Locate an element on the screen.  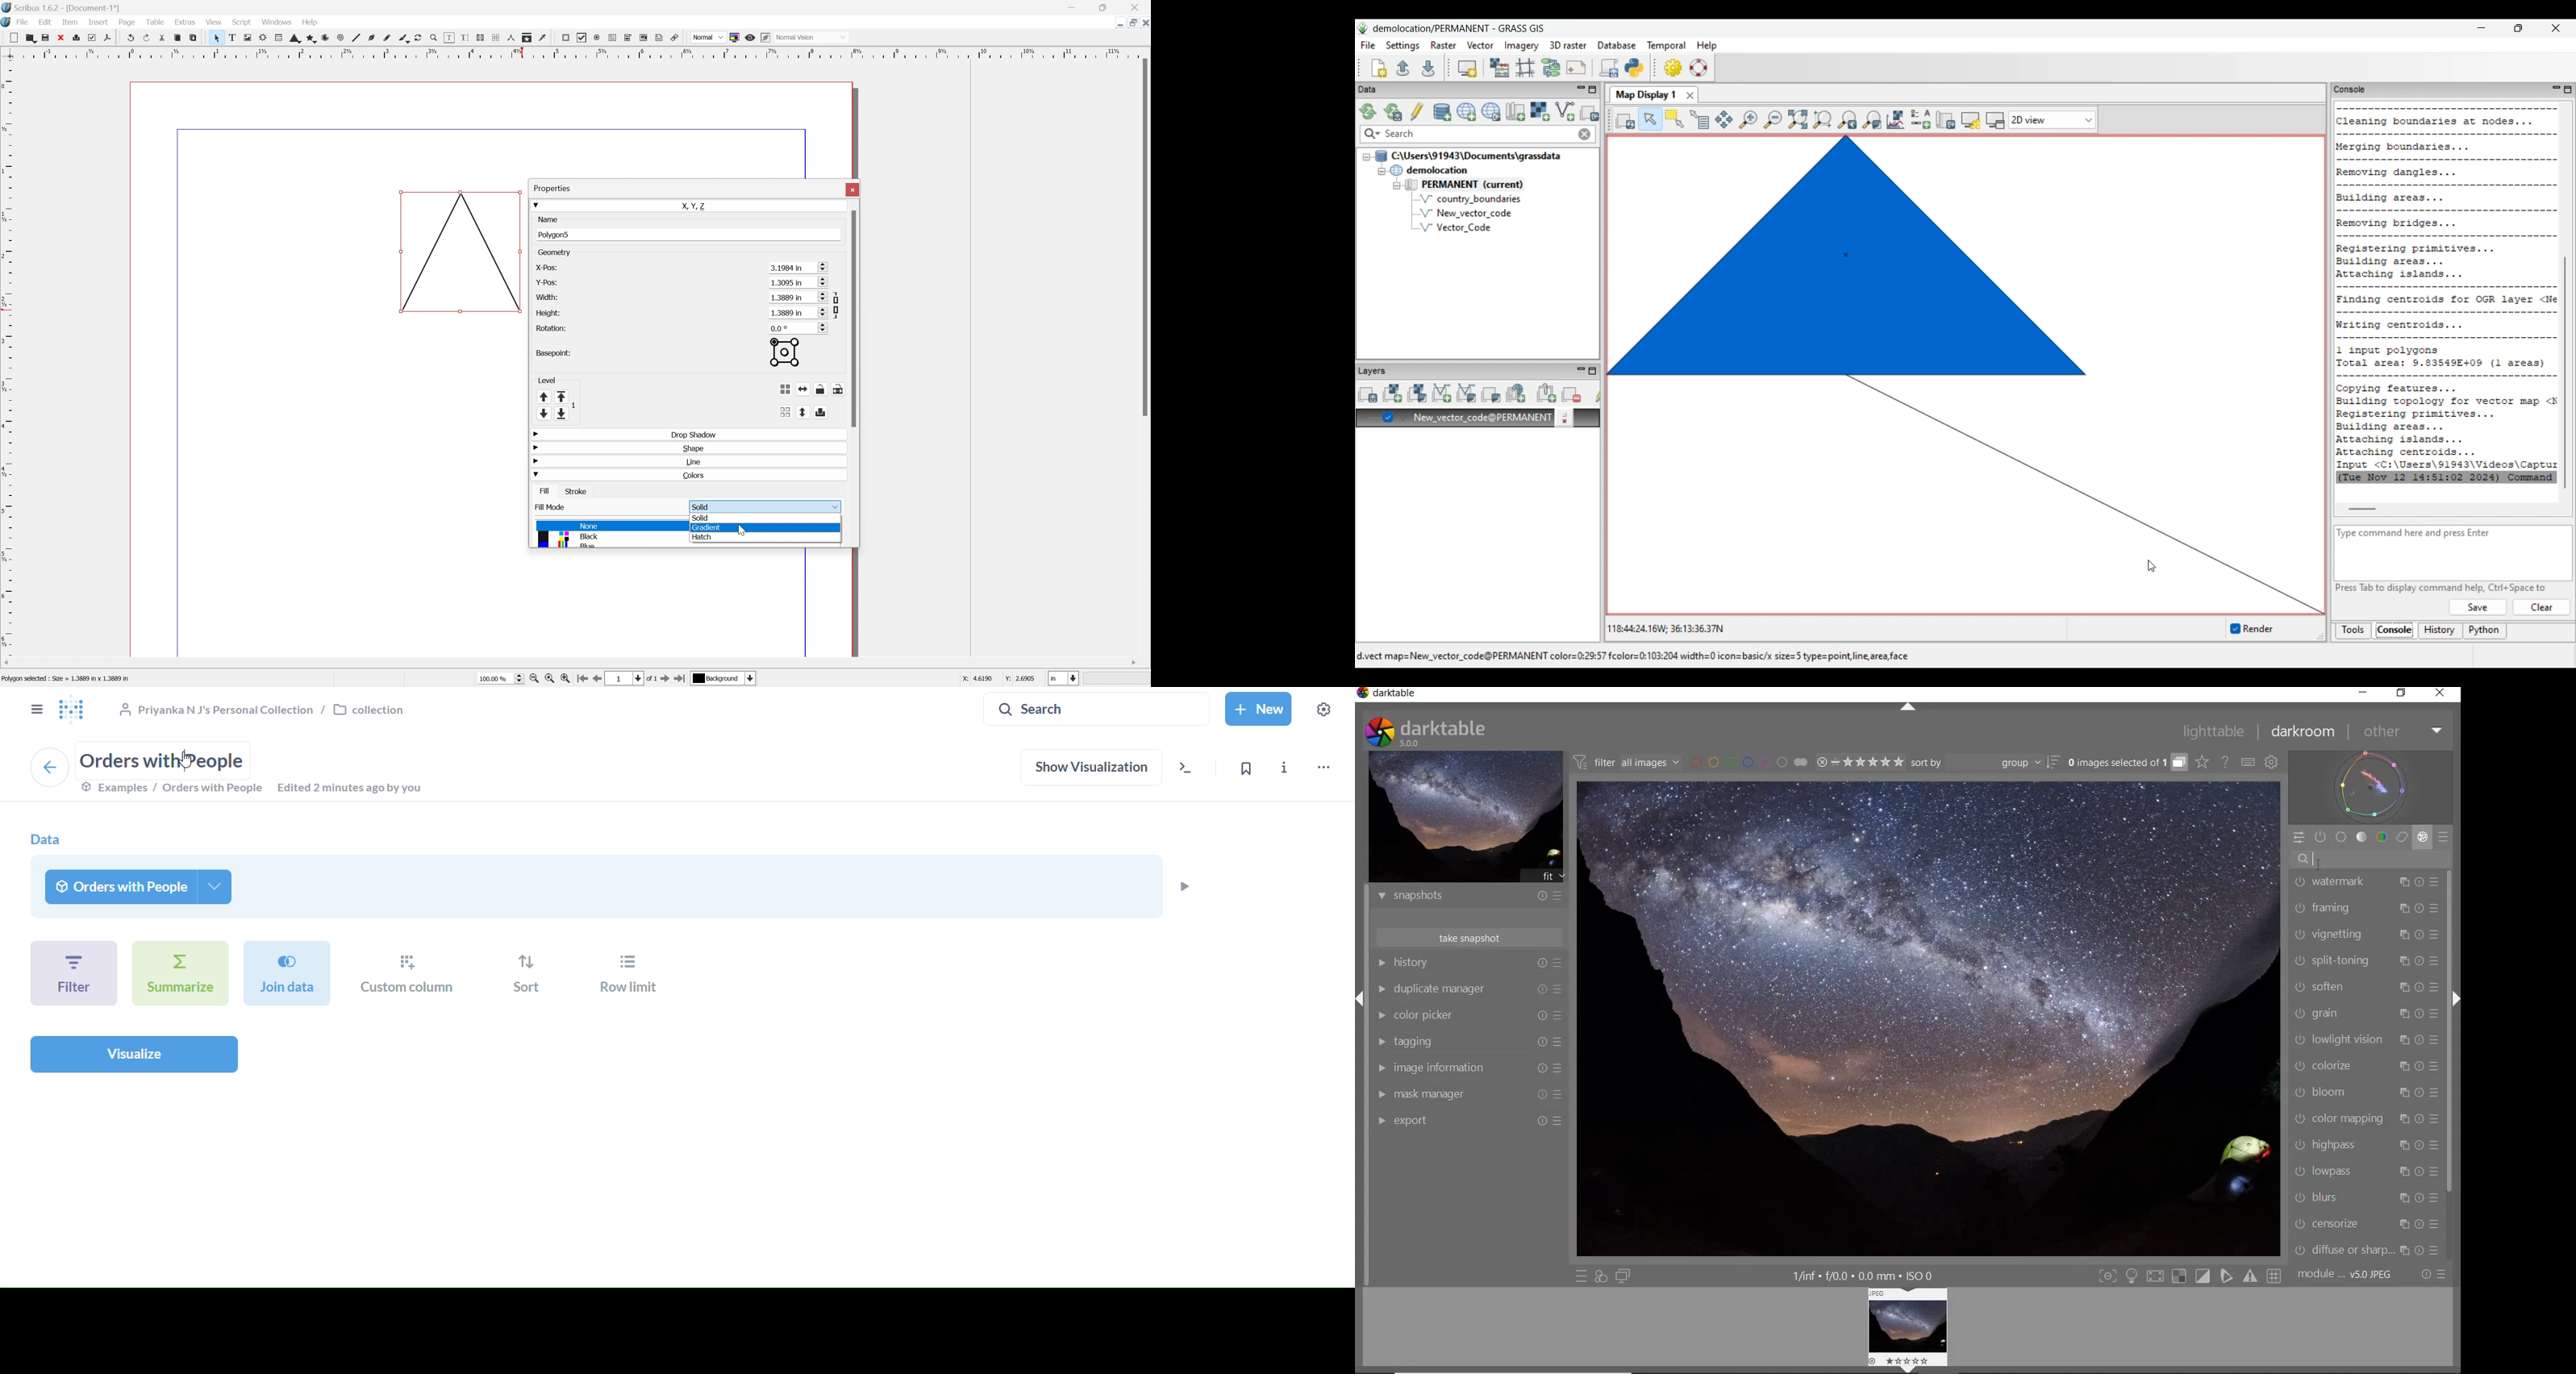
multiple instance actions is located at coordinates (2402, 1092).